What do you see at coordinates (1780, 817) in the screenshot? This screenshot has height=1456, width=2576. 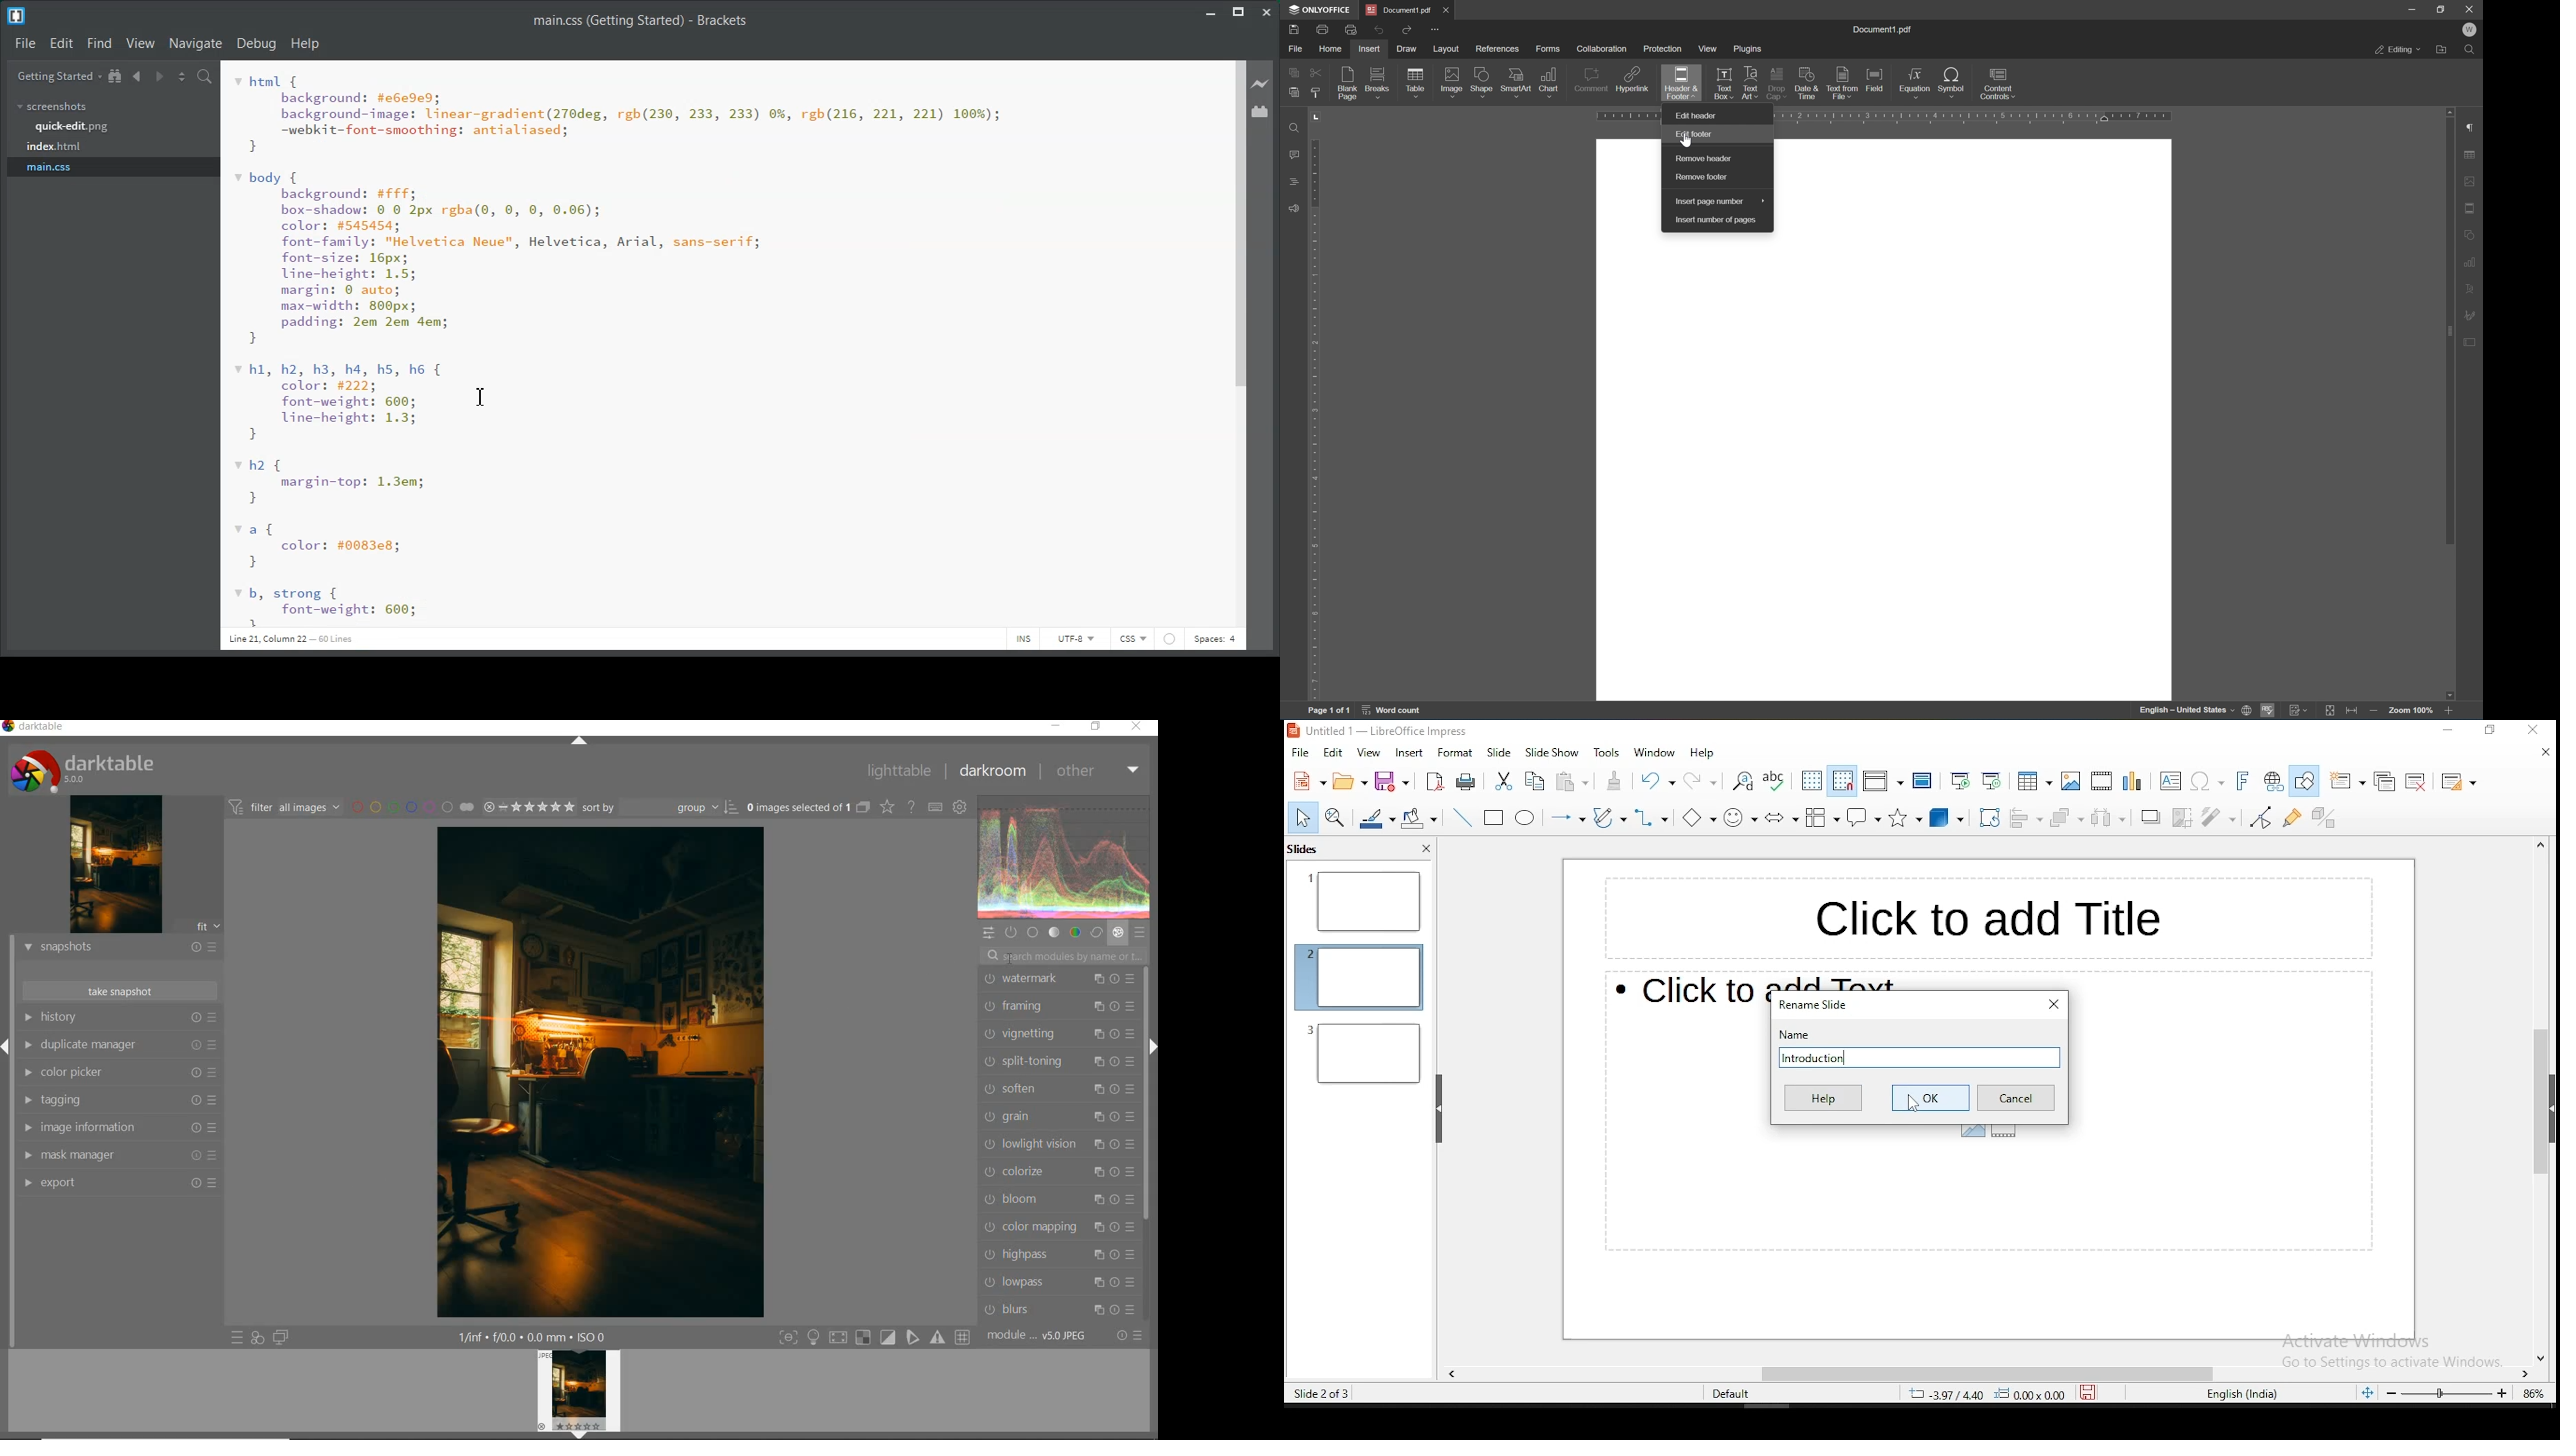 I see `block arrows` at bounding box center [1780, 817].